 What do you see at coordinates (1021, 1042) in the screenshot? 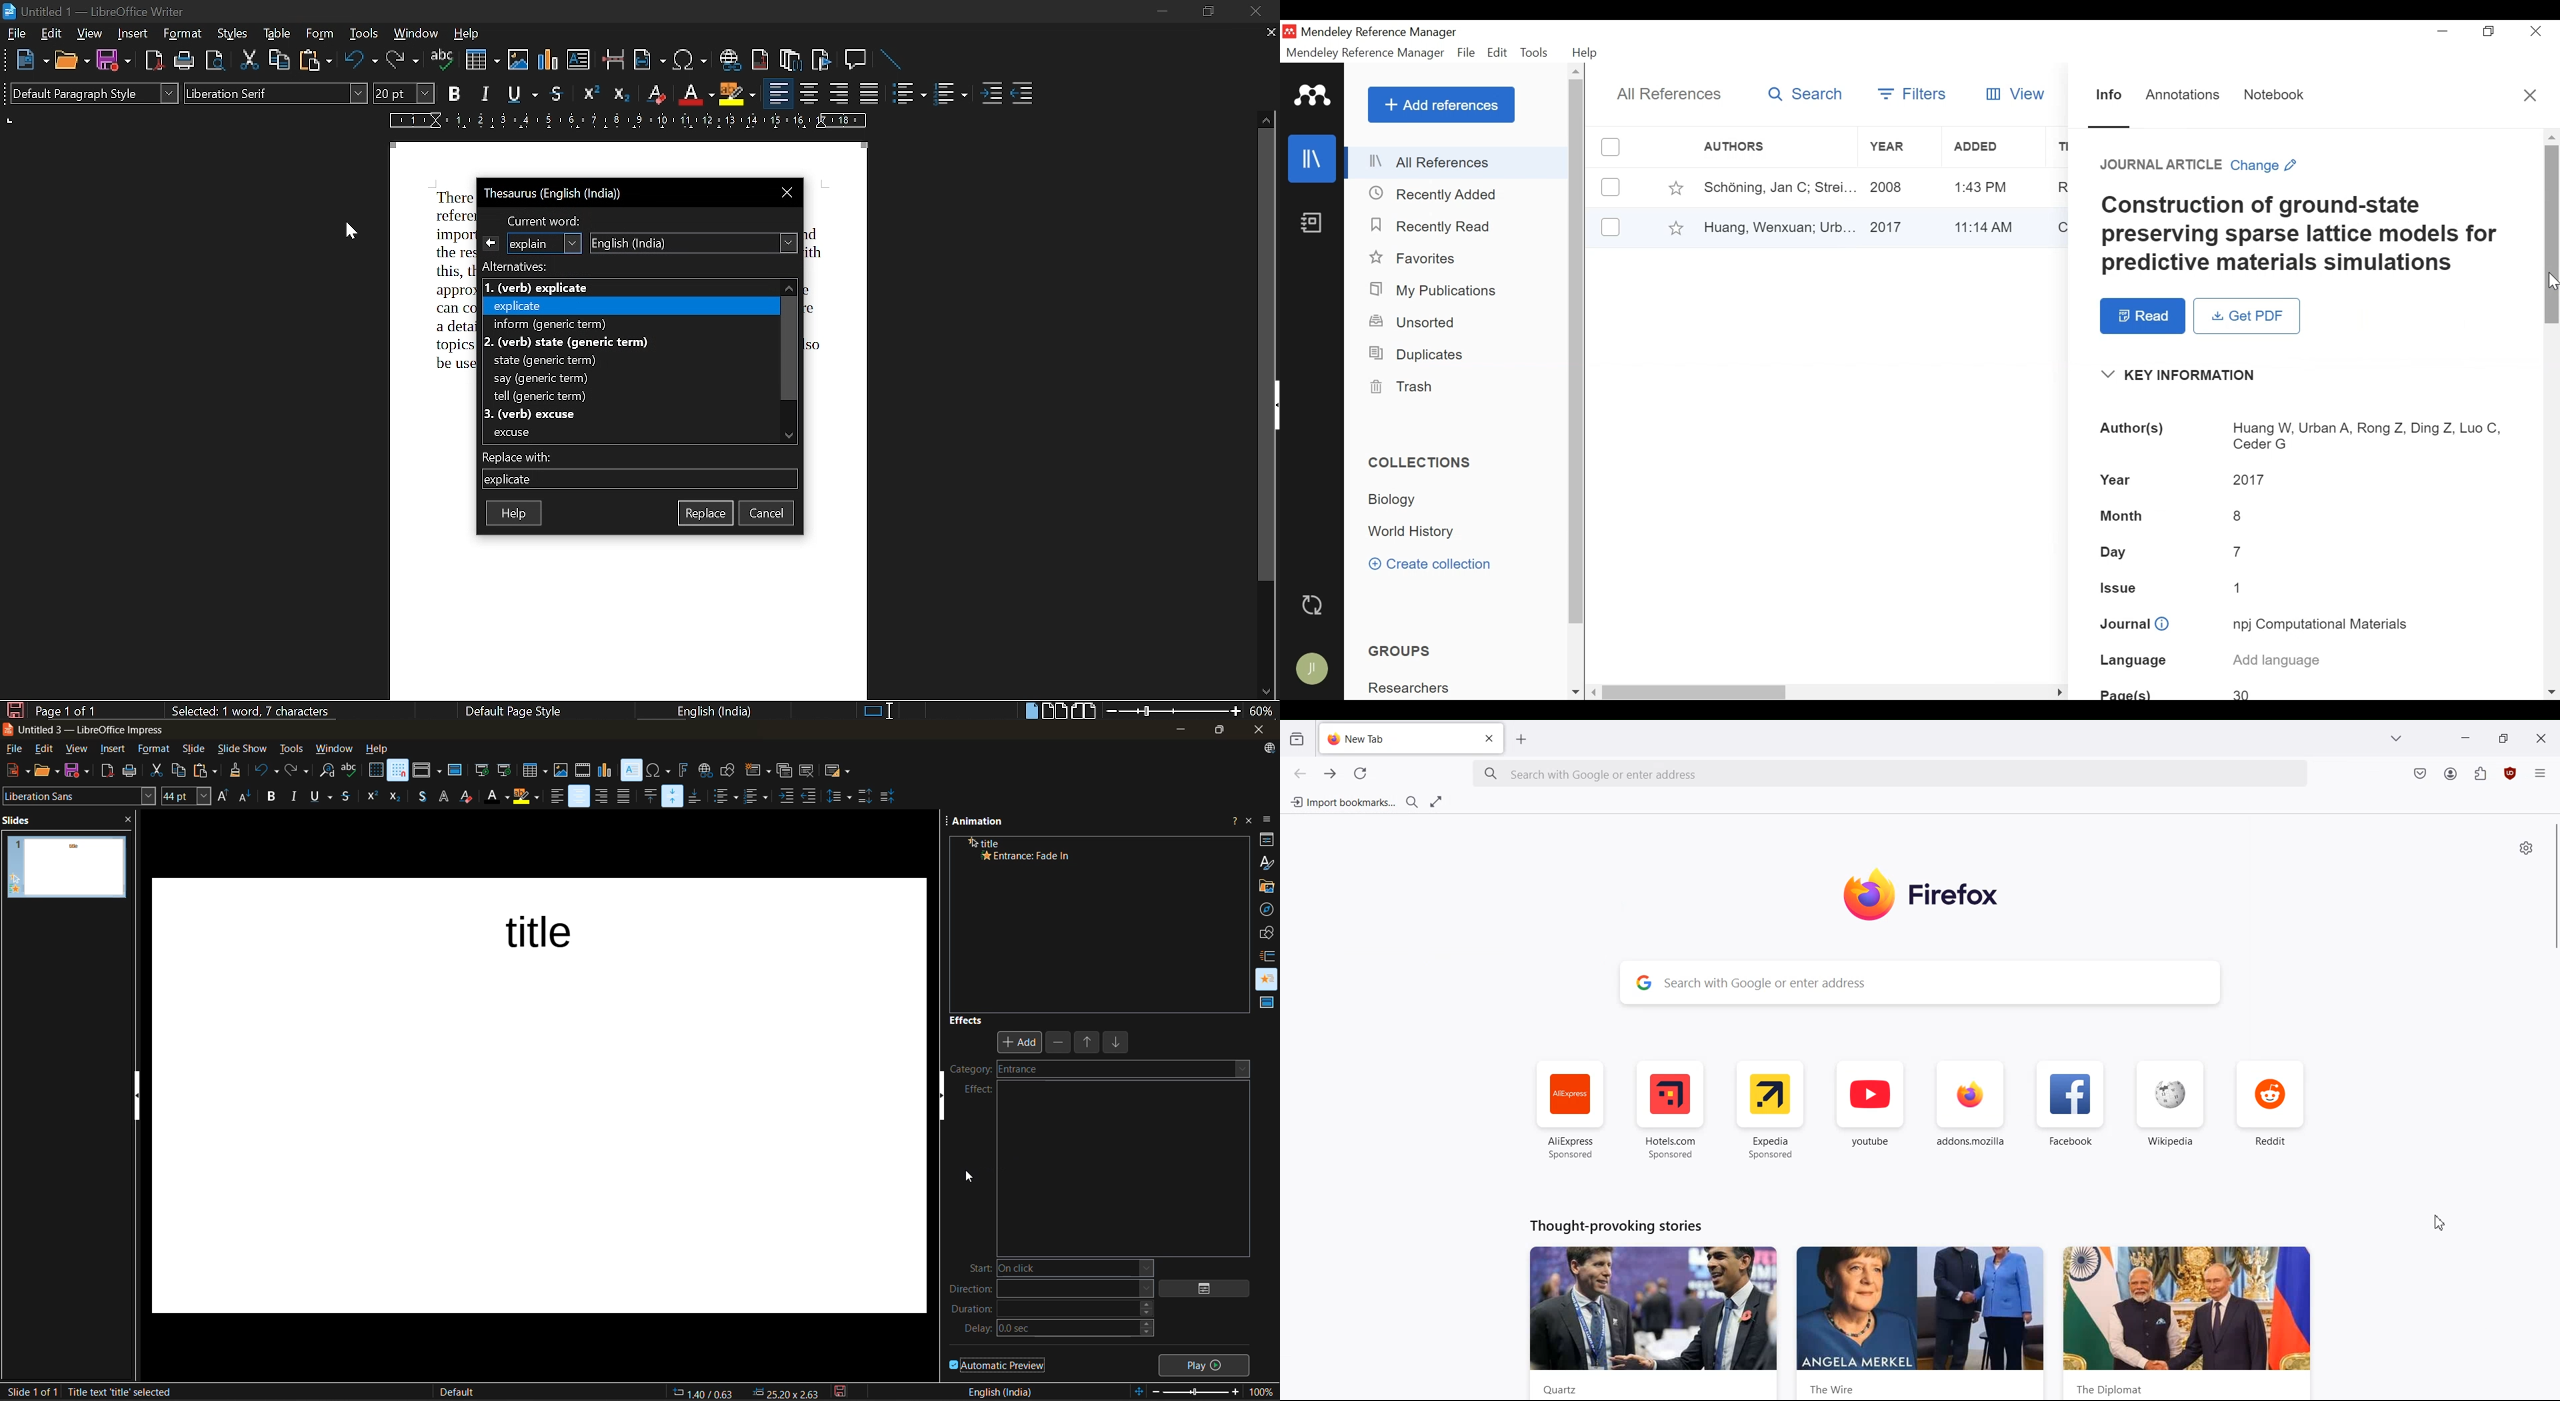
I see `add` at bounding box center [1021, 1042].